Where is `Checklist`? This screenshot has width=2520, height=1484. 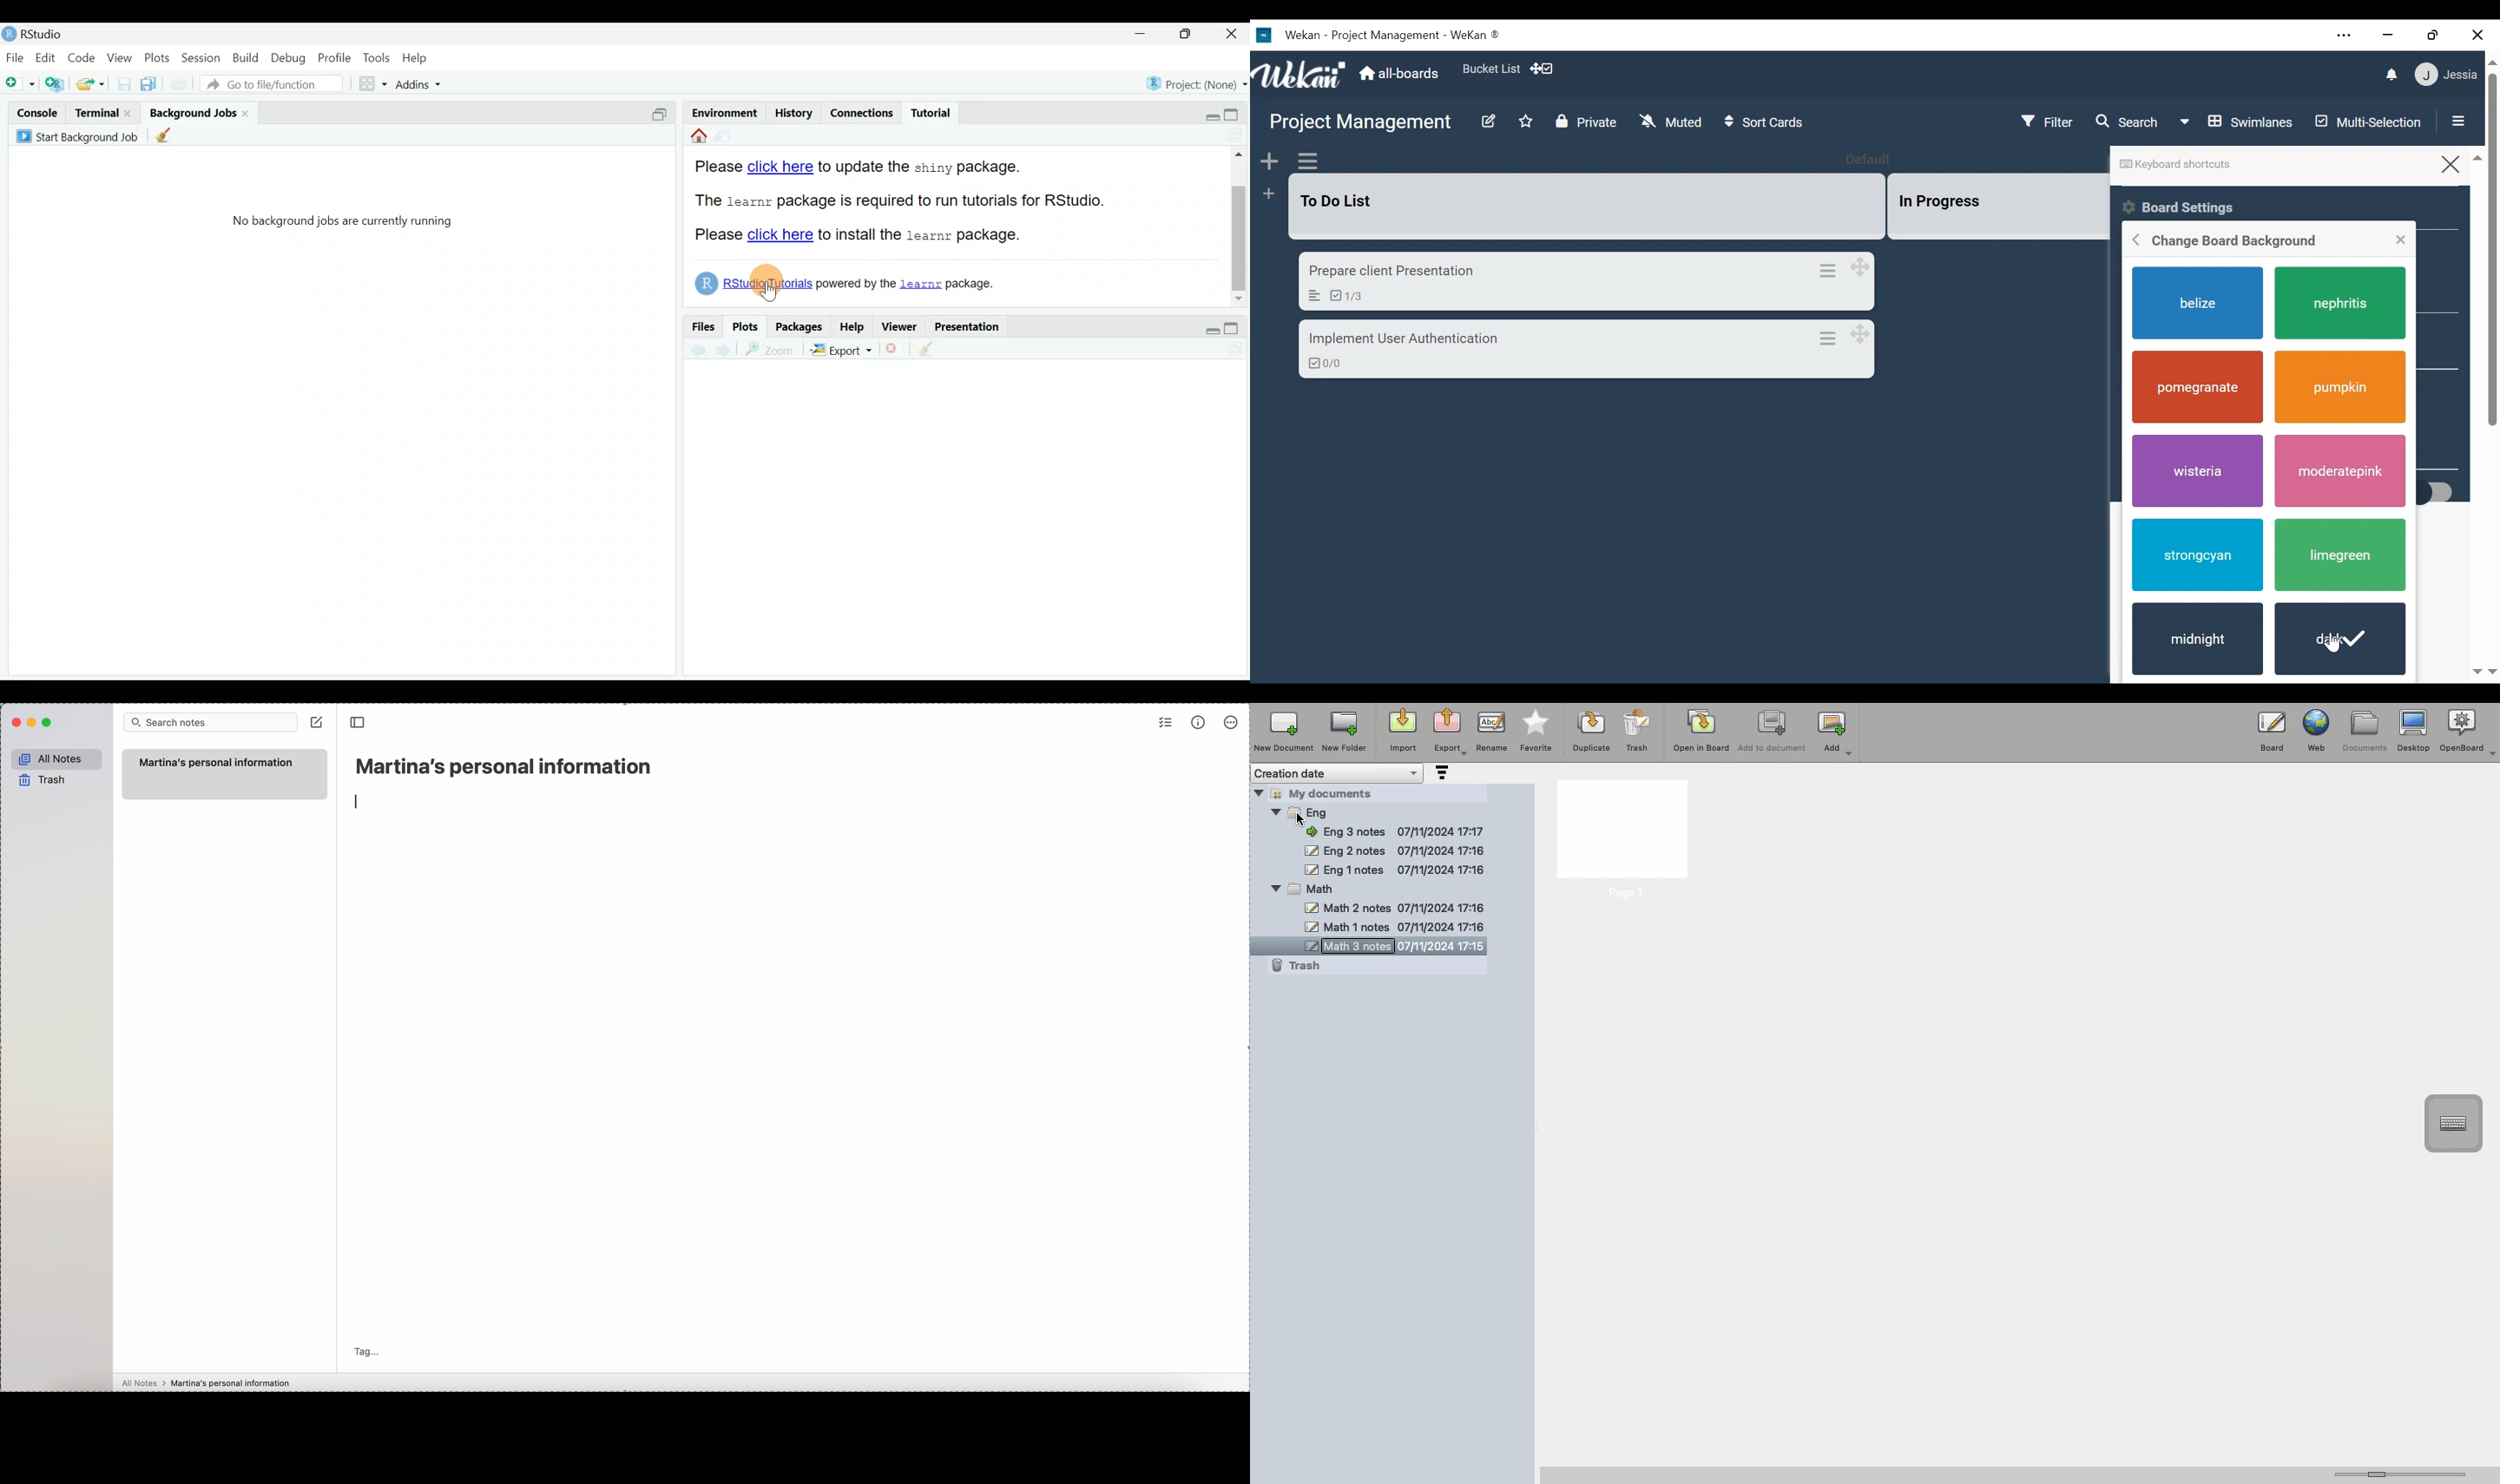 Checklist is located at coordinates (1321, 364).